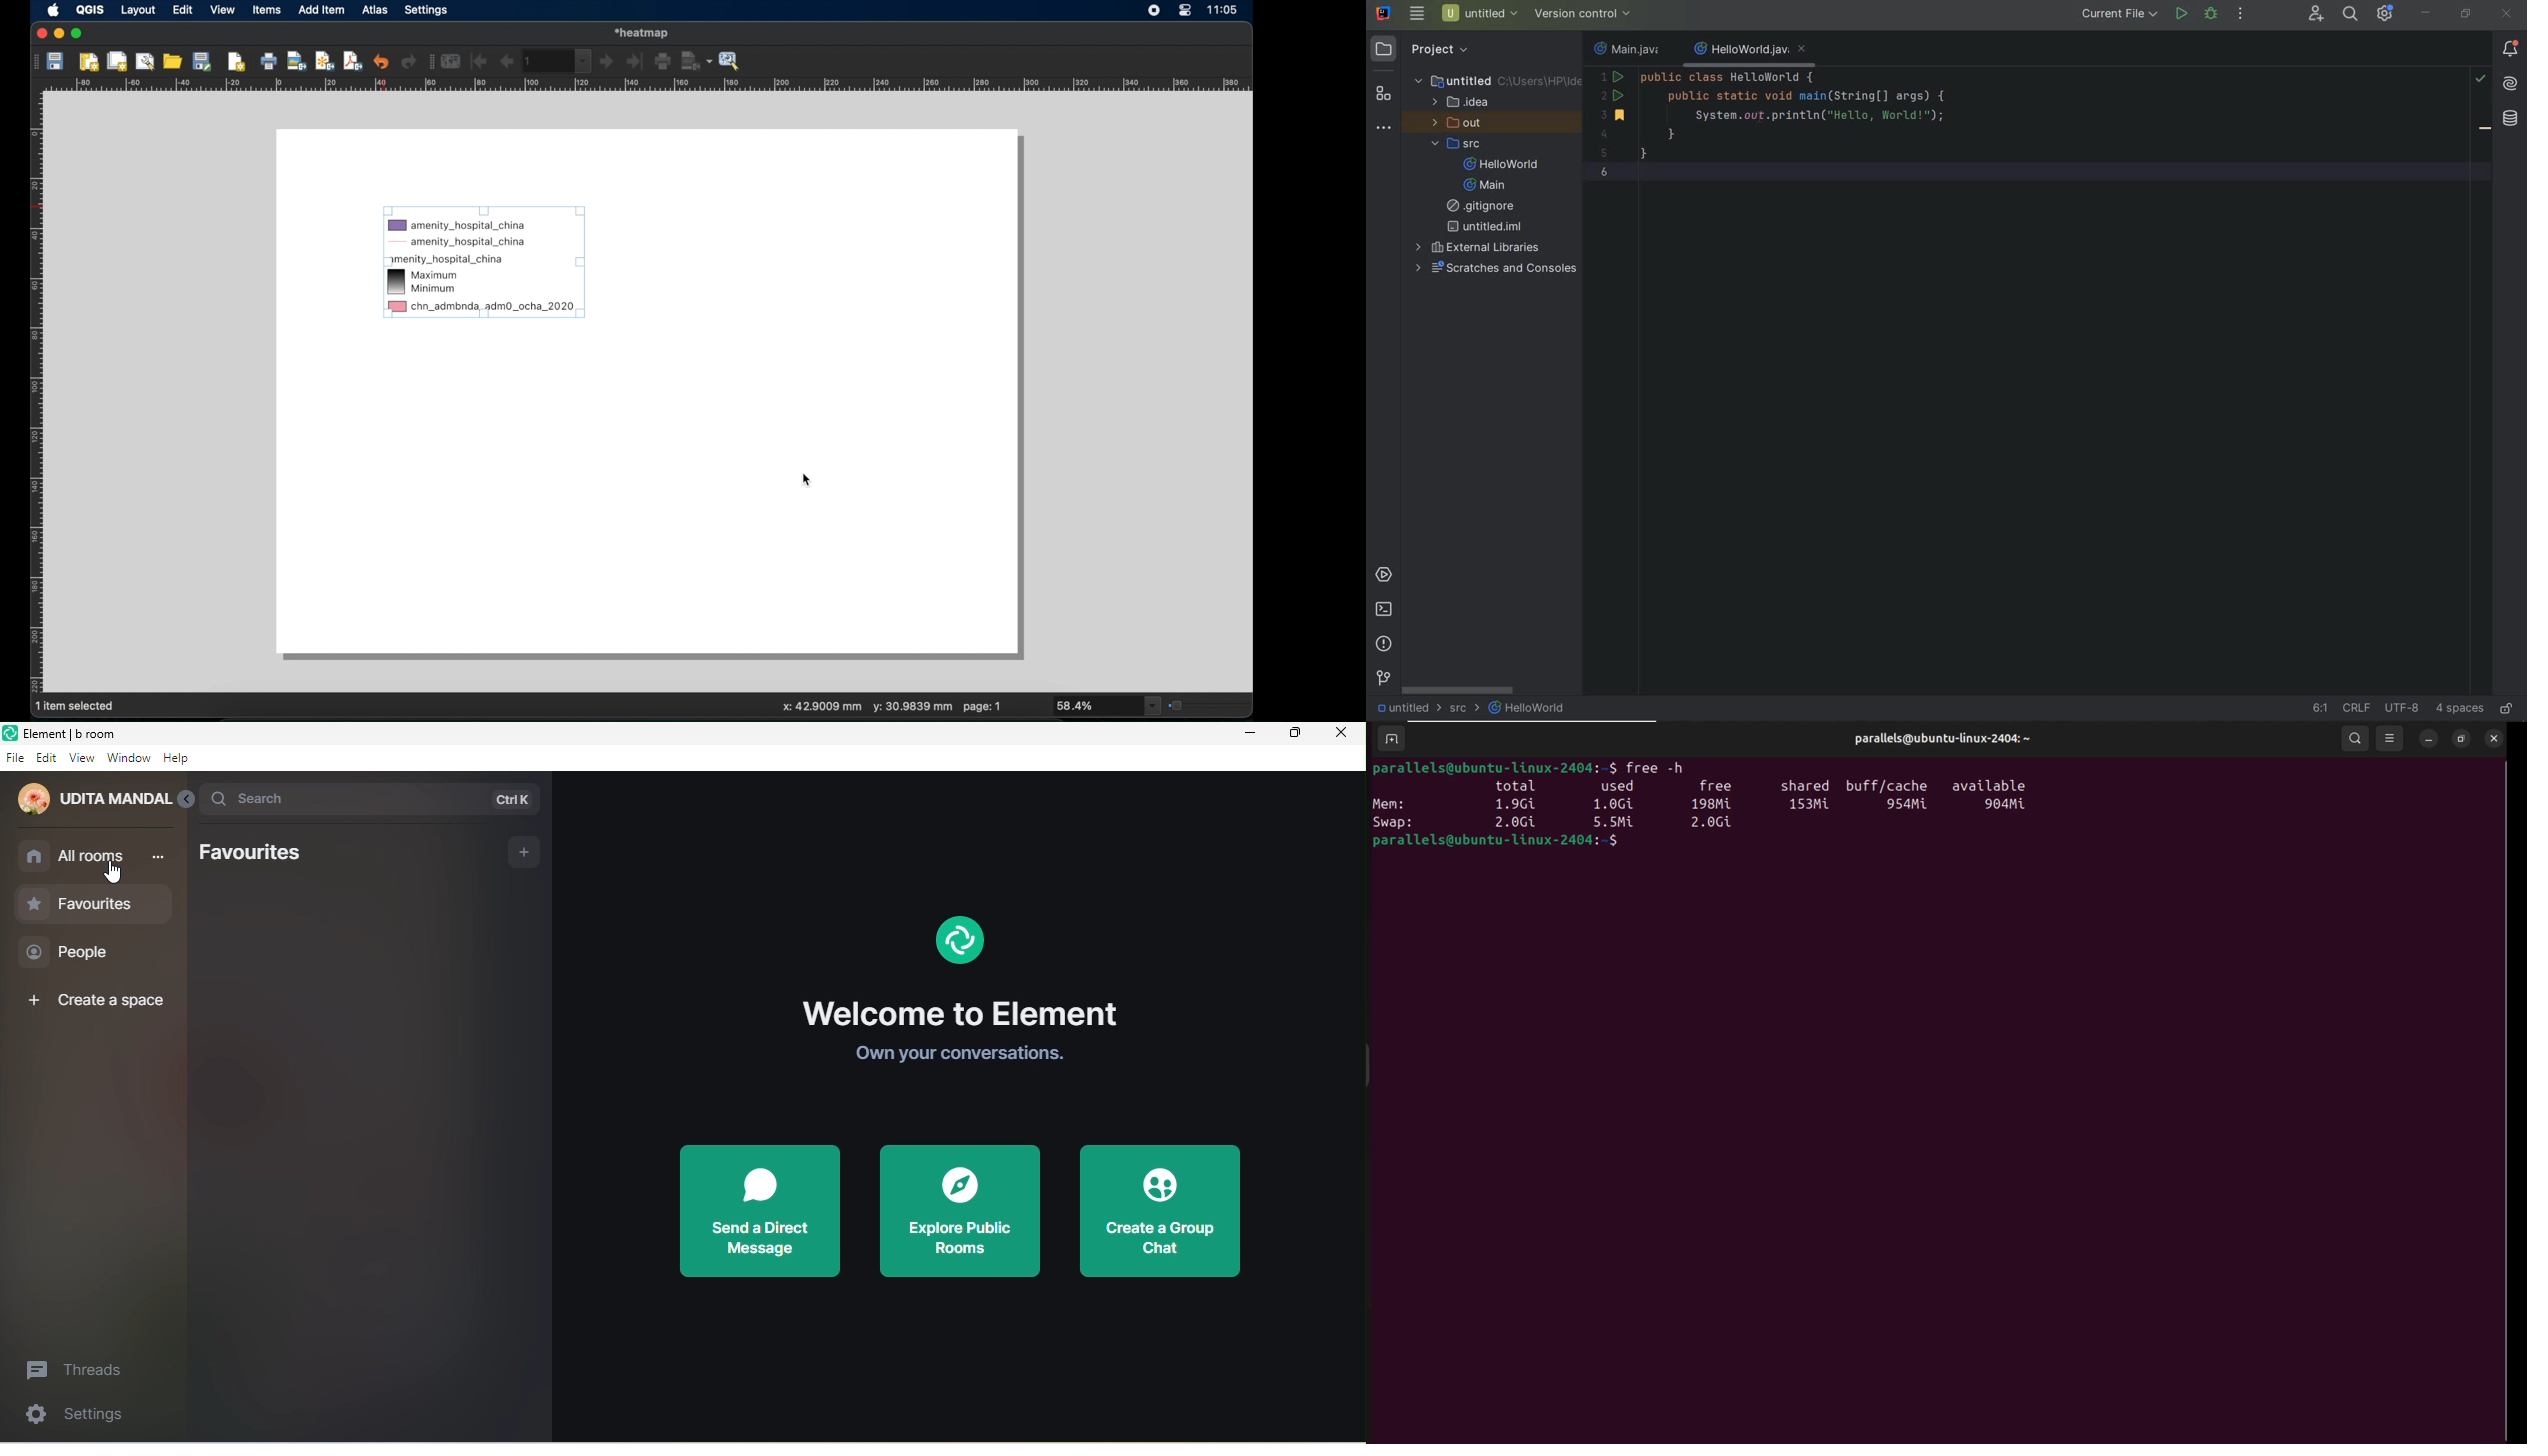 The width and height of the screenshot is (2548, 1456). What do you see at coordinates (156, 858) in the screenshot?
I see `more options` at bounding box center [156, 858].